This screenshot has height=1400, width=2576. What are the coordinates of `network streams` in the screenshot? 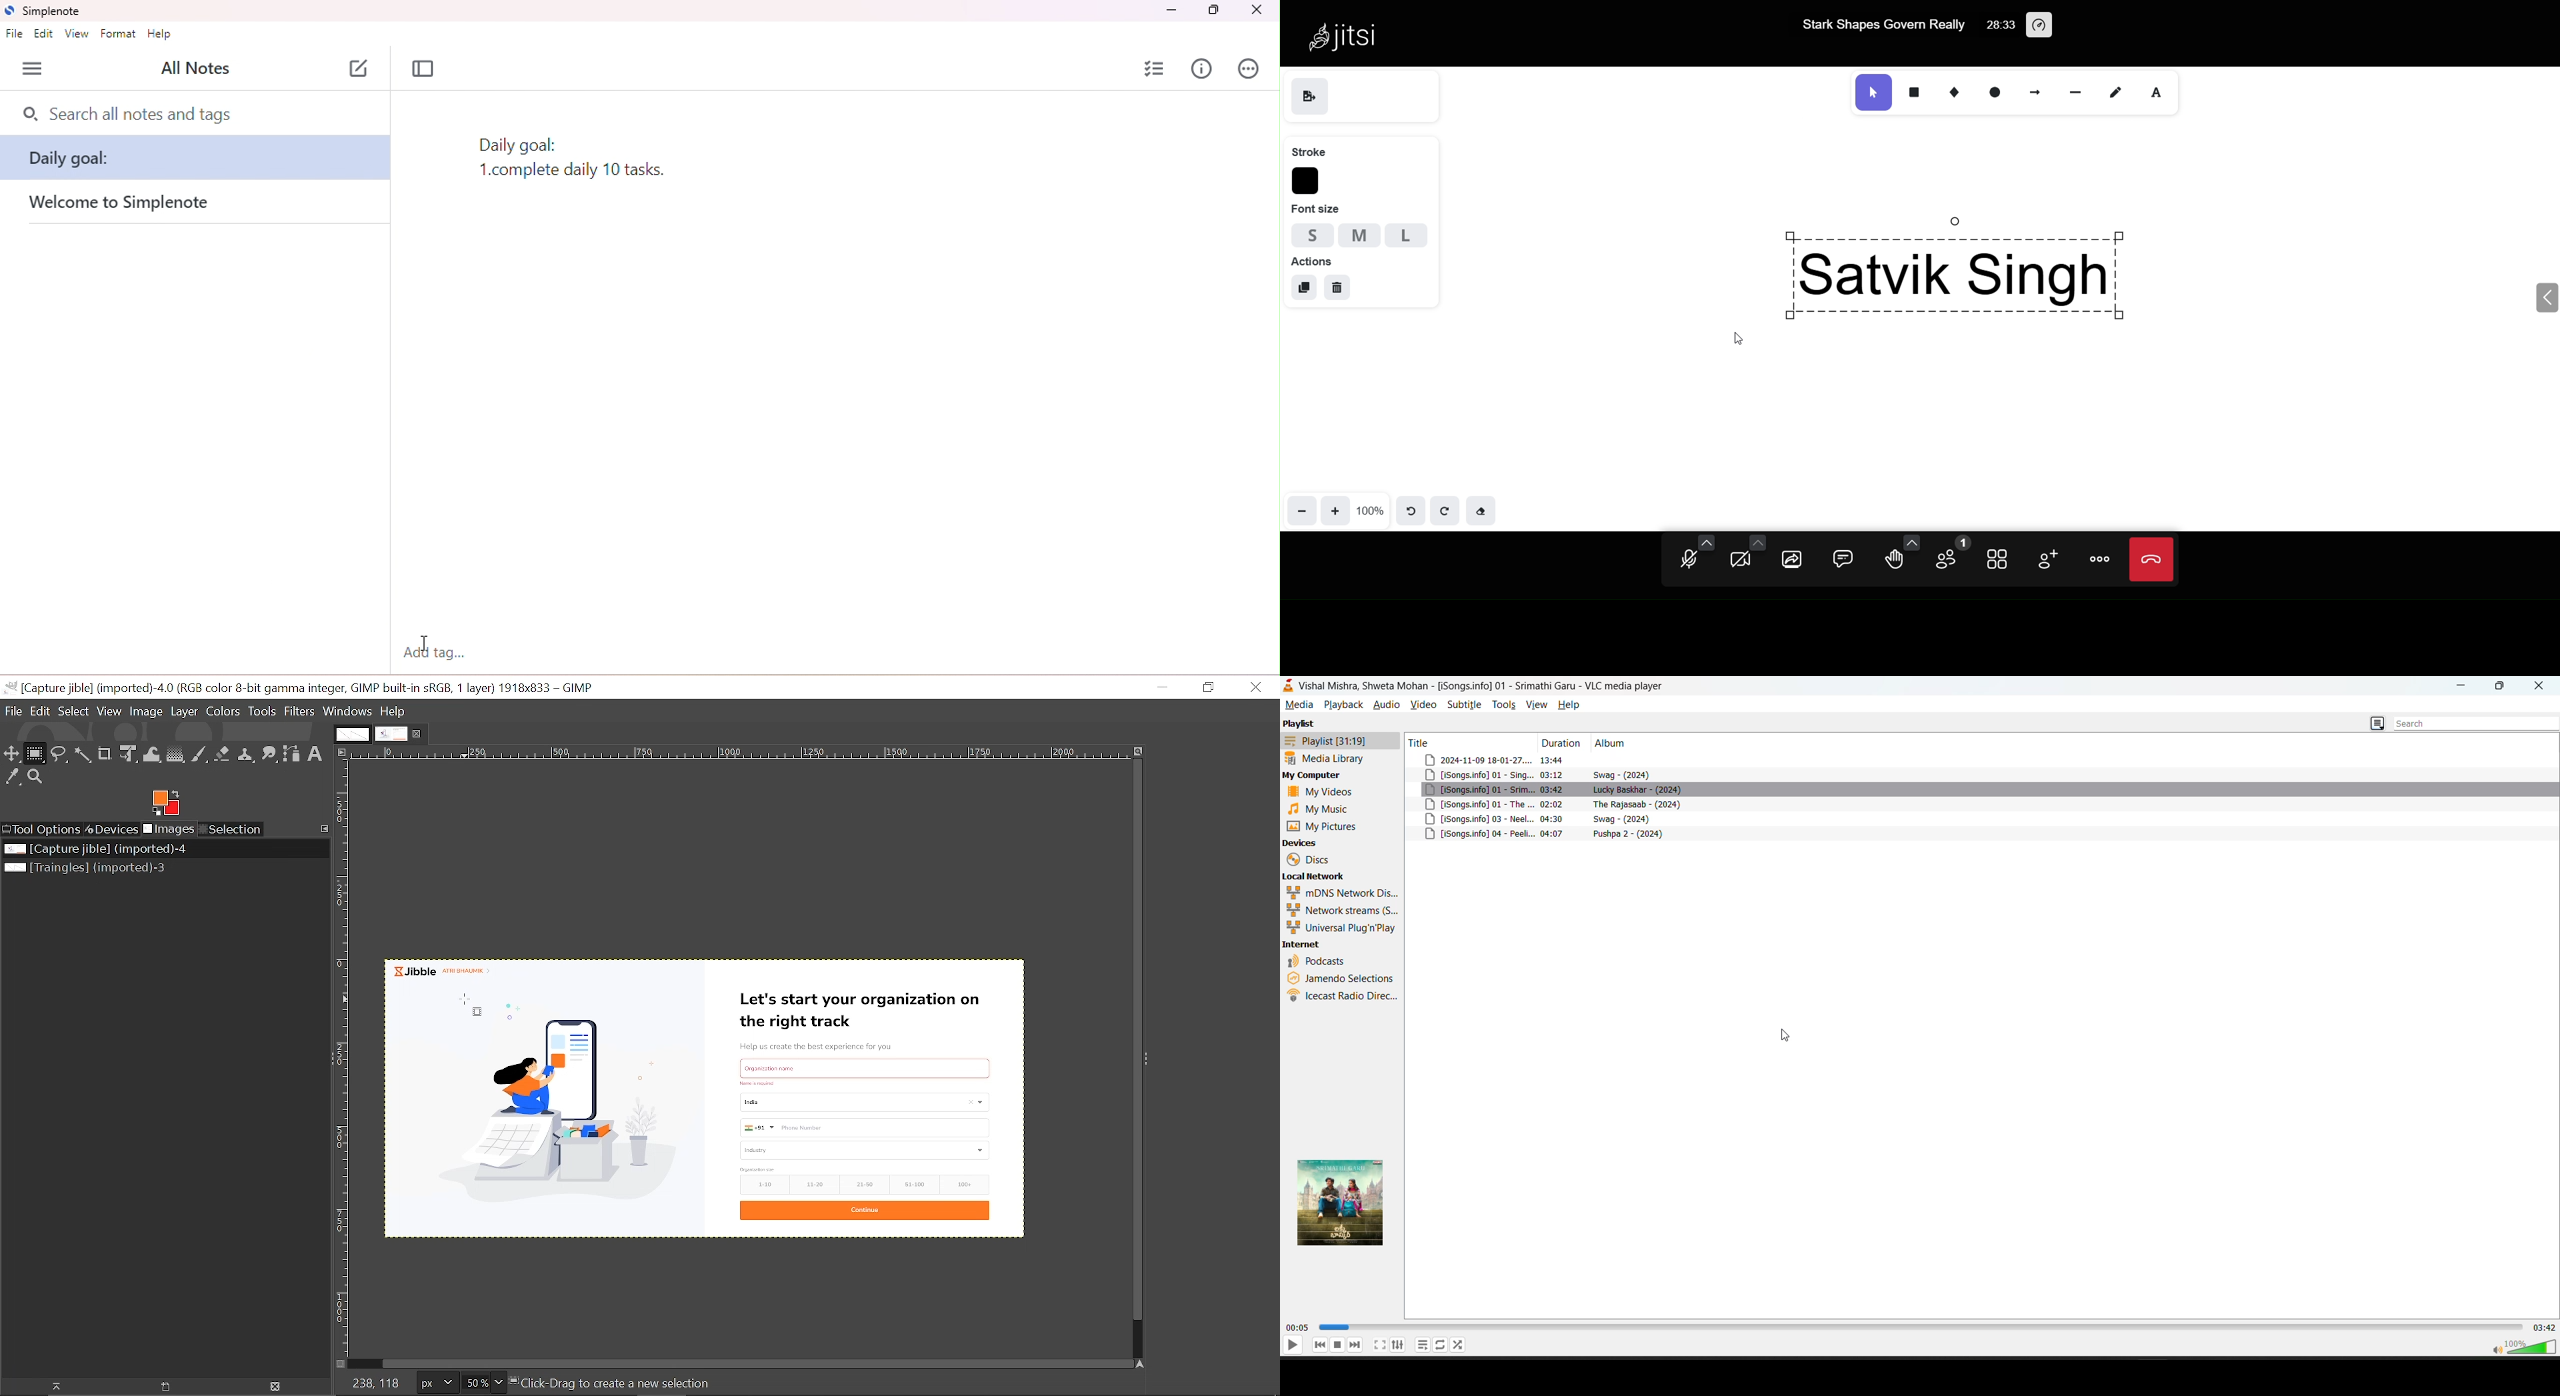 It's located at (1343, 909).